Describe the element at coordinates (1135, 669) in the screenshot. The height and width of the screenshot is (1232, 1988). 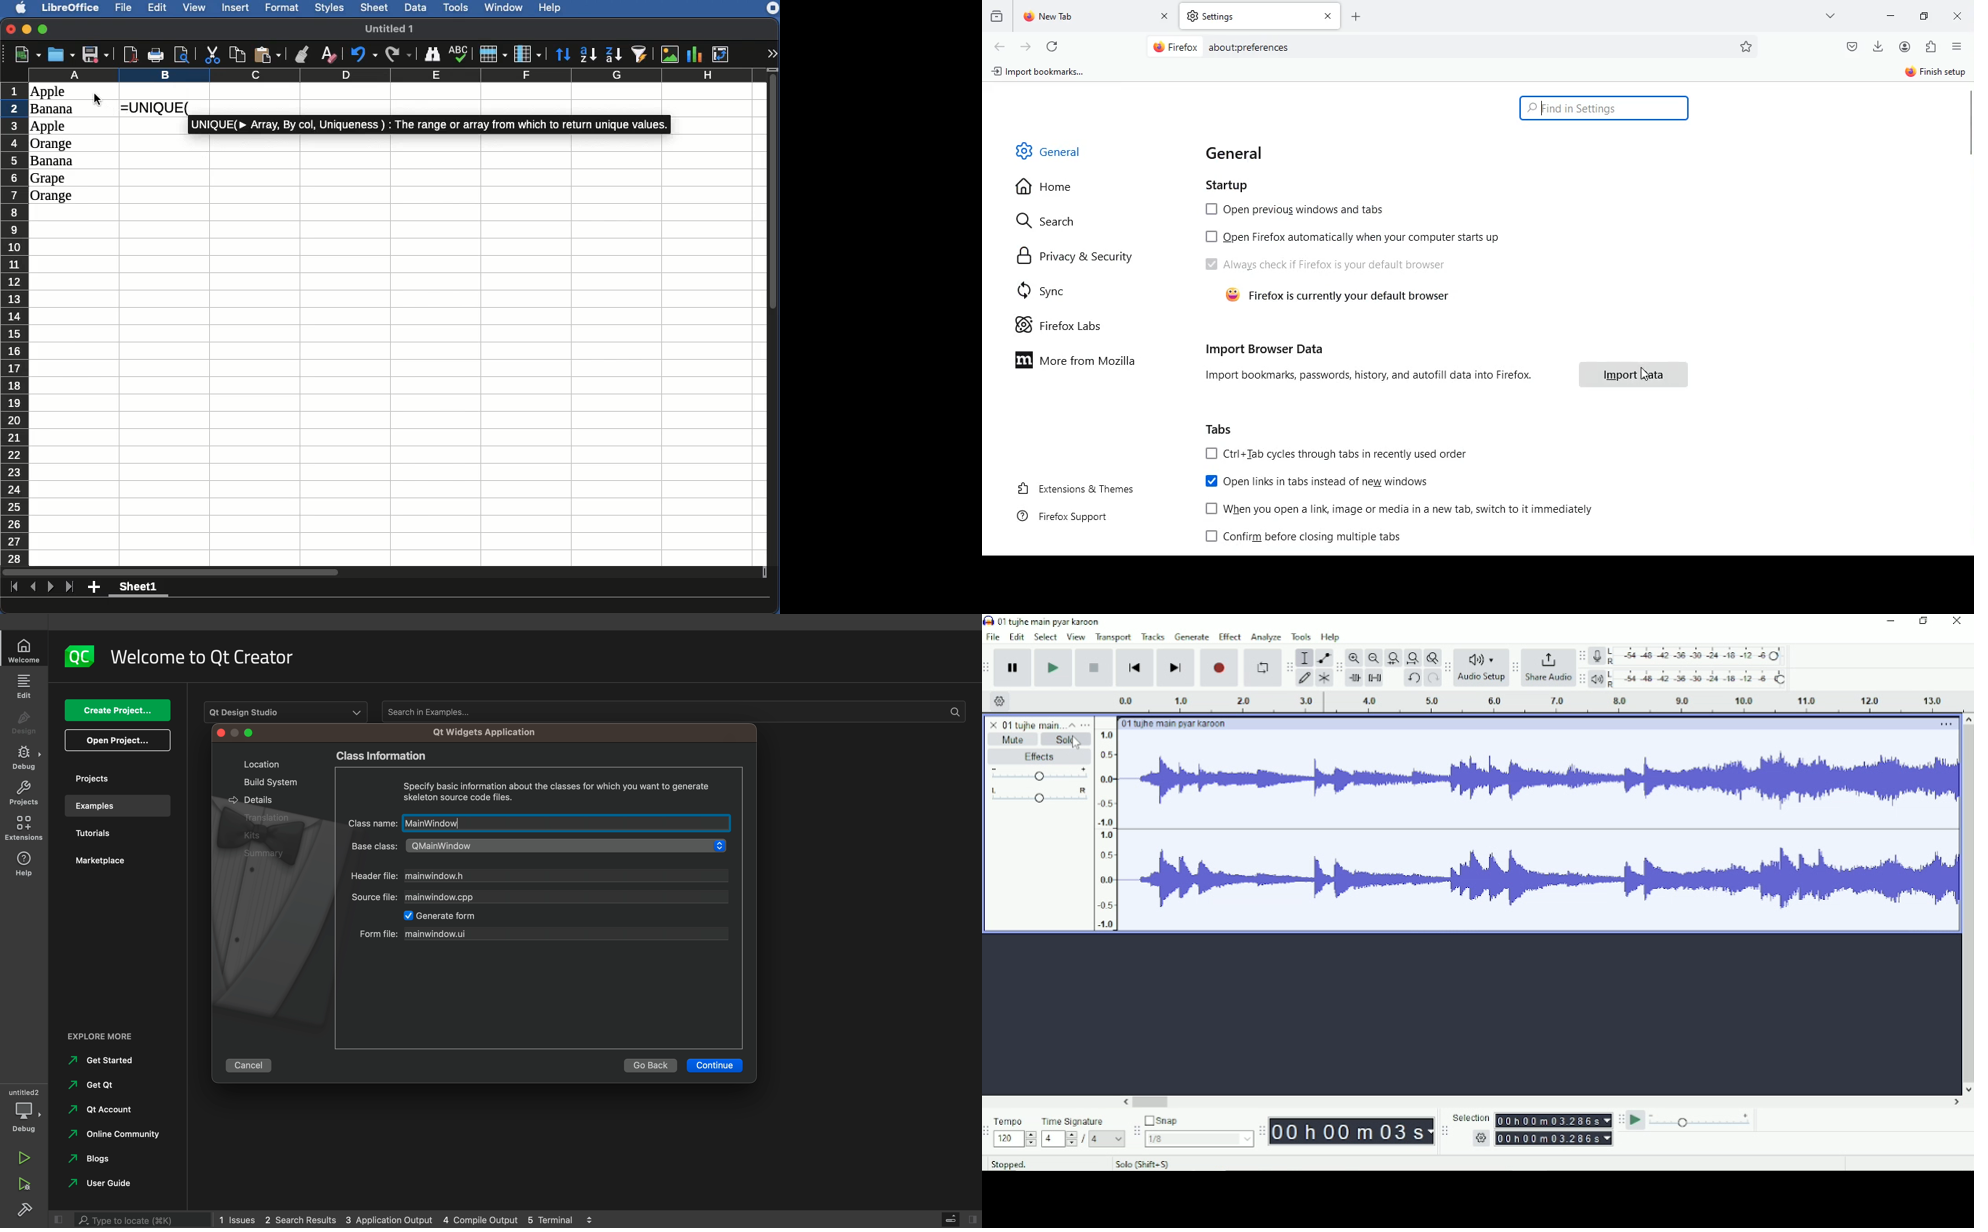
I see `Skip to start` at that location.